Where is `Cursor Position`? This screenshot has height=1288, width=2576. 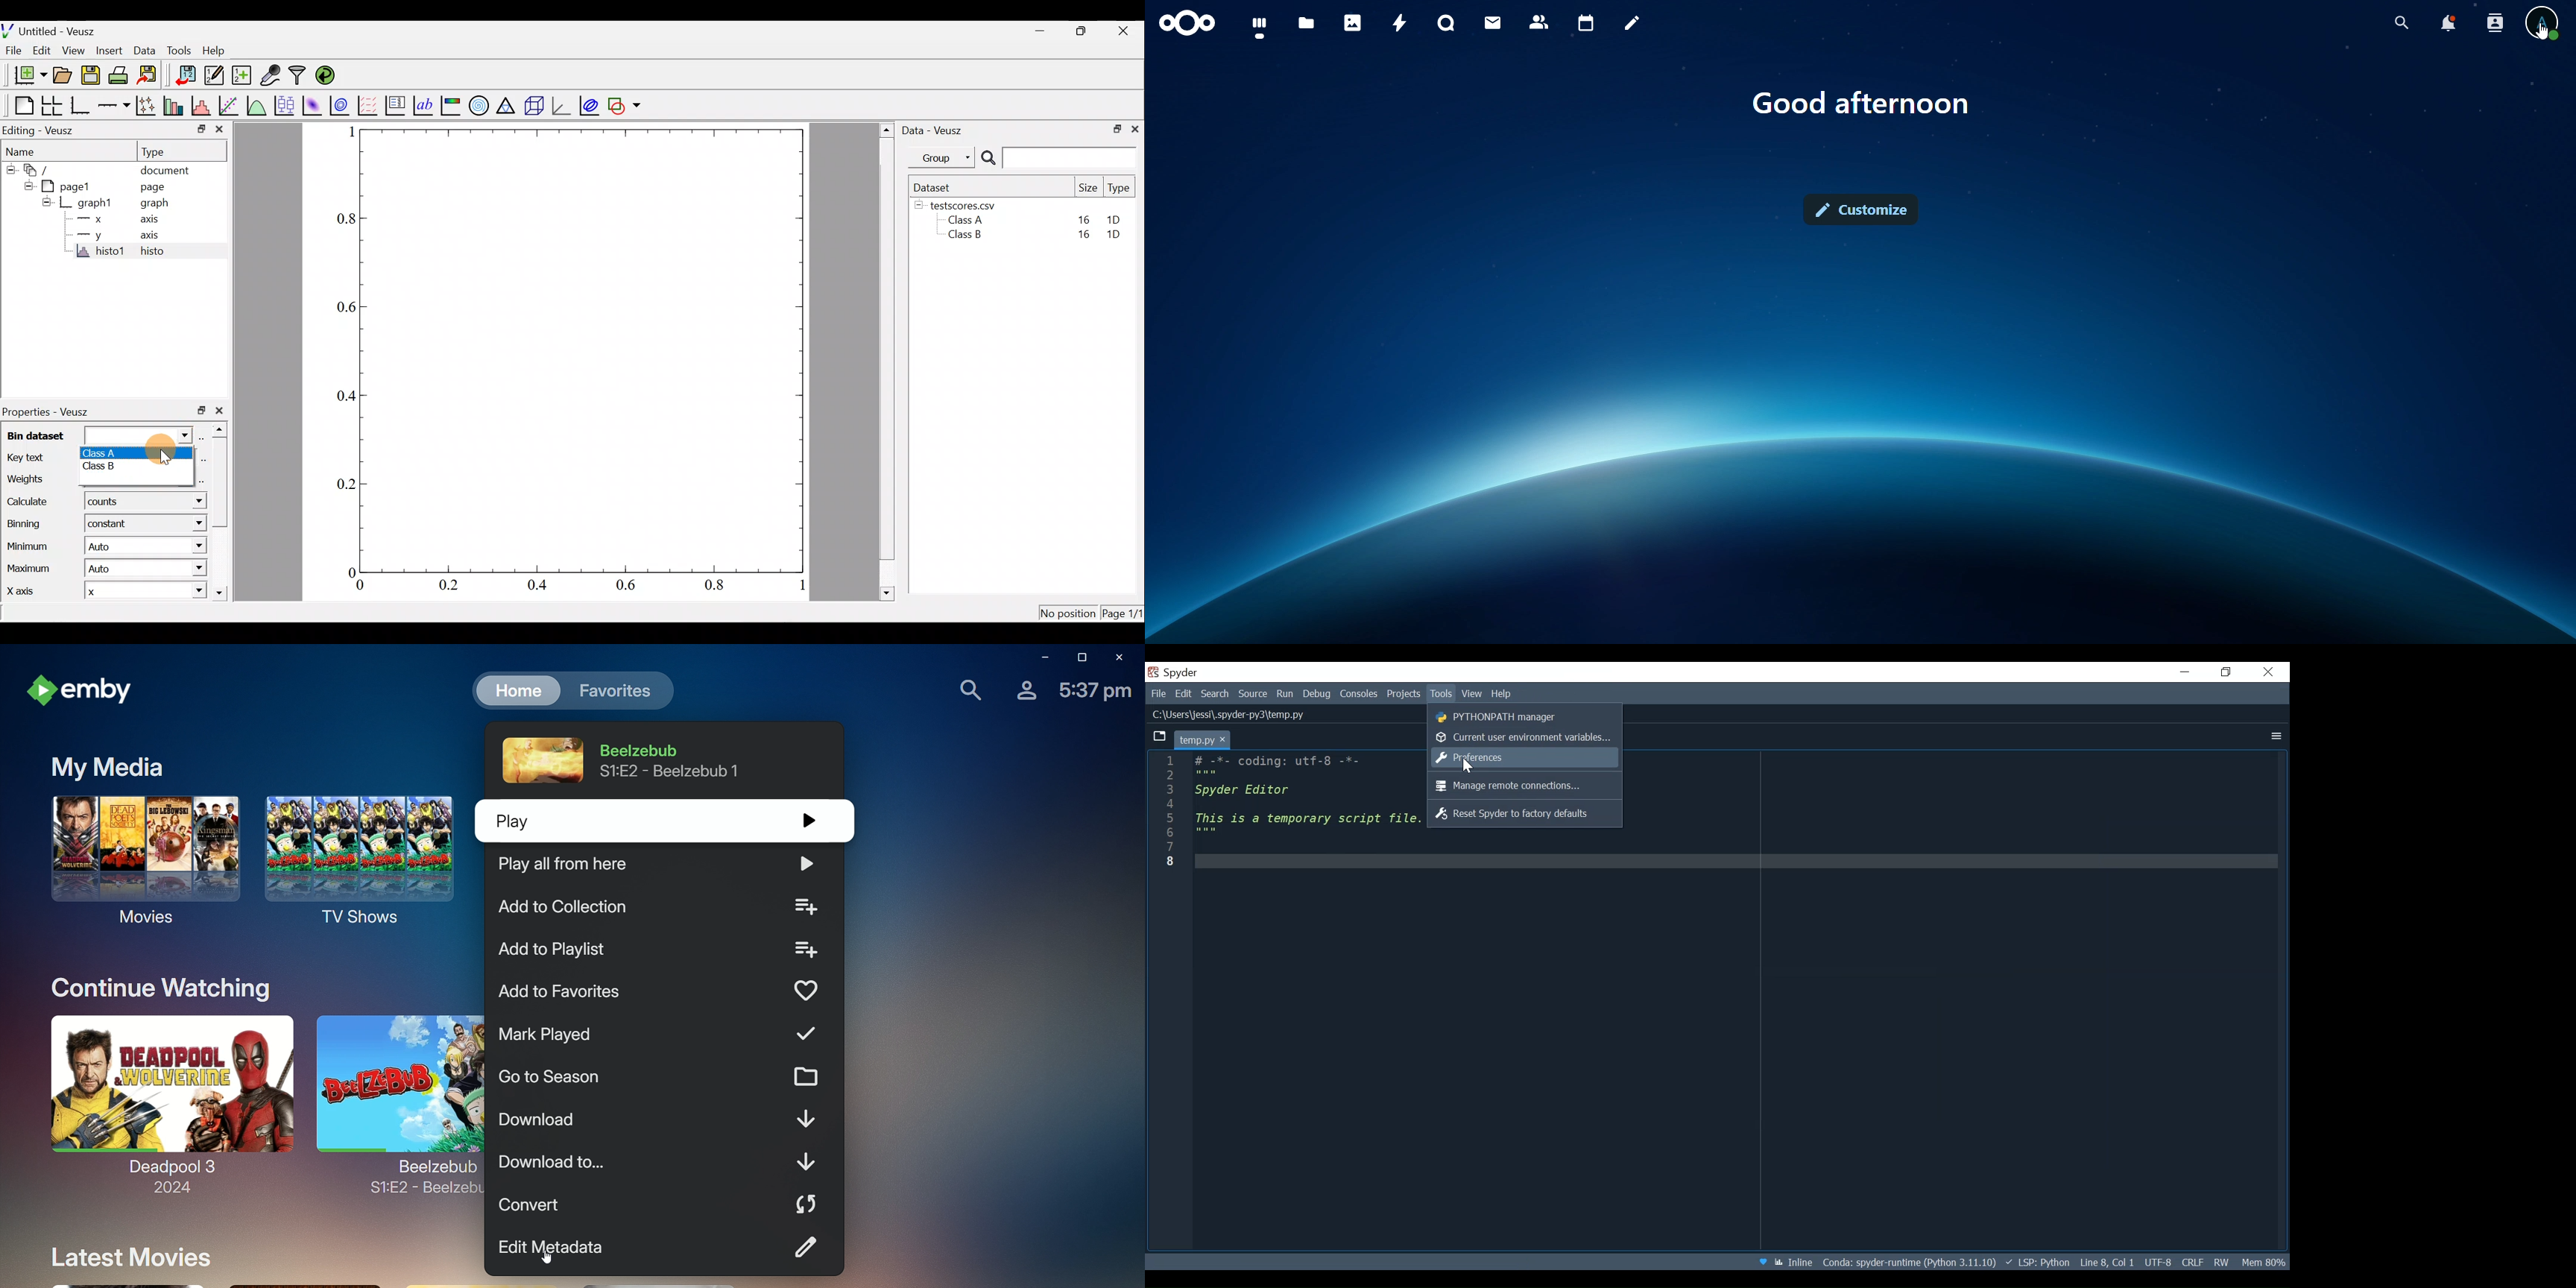
Cursor Position is located at coordinates (2123, 1264).